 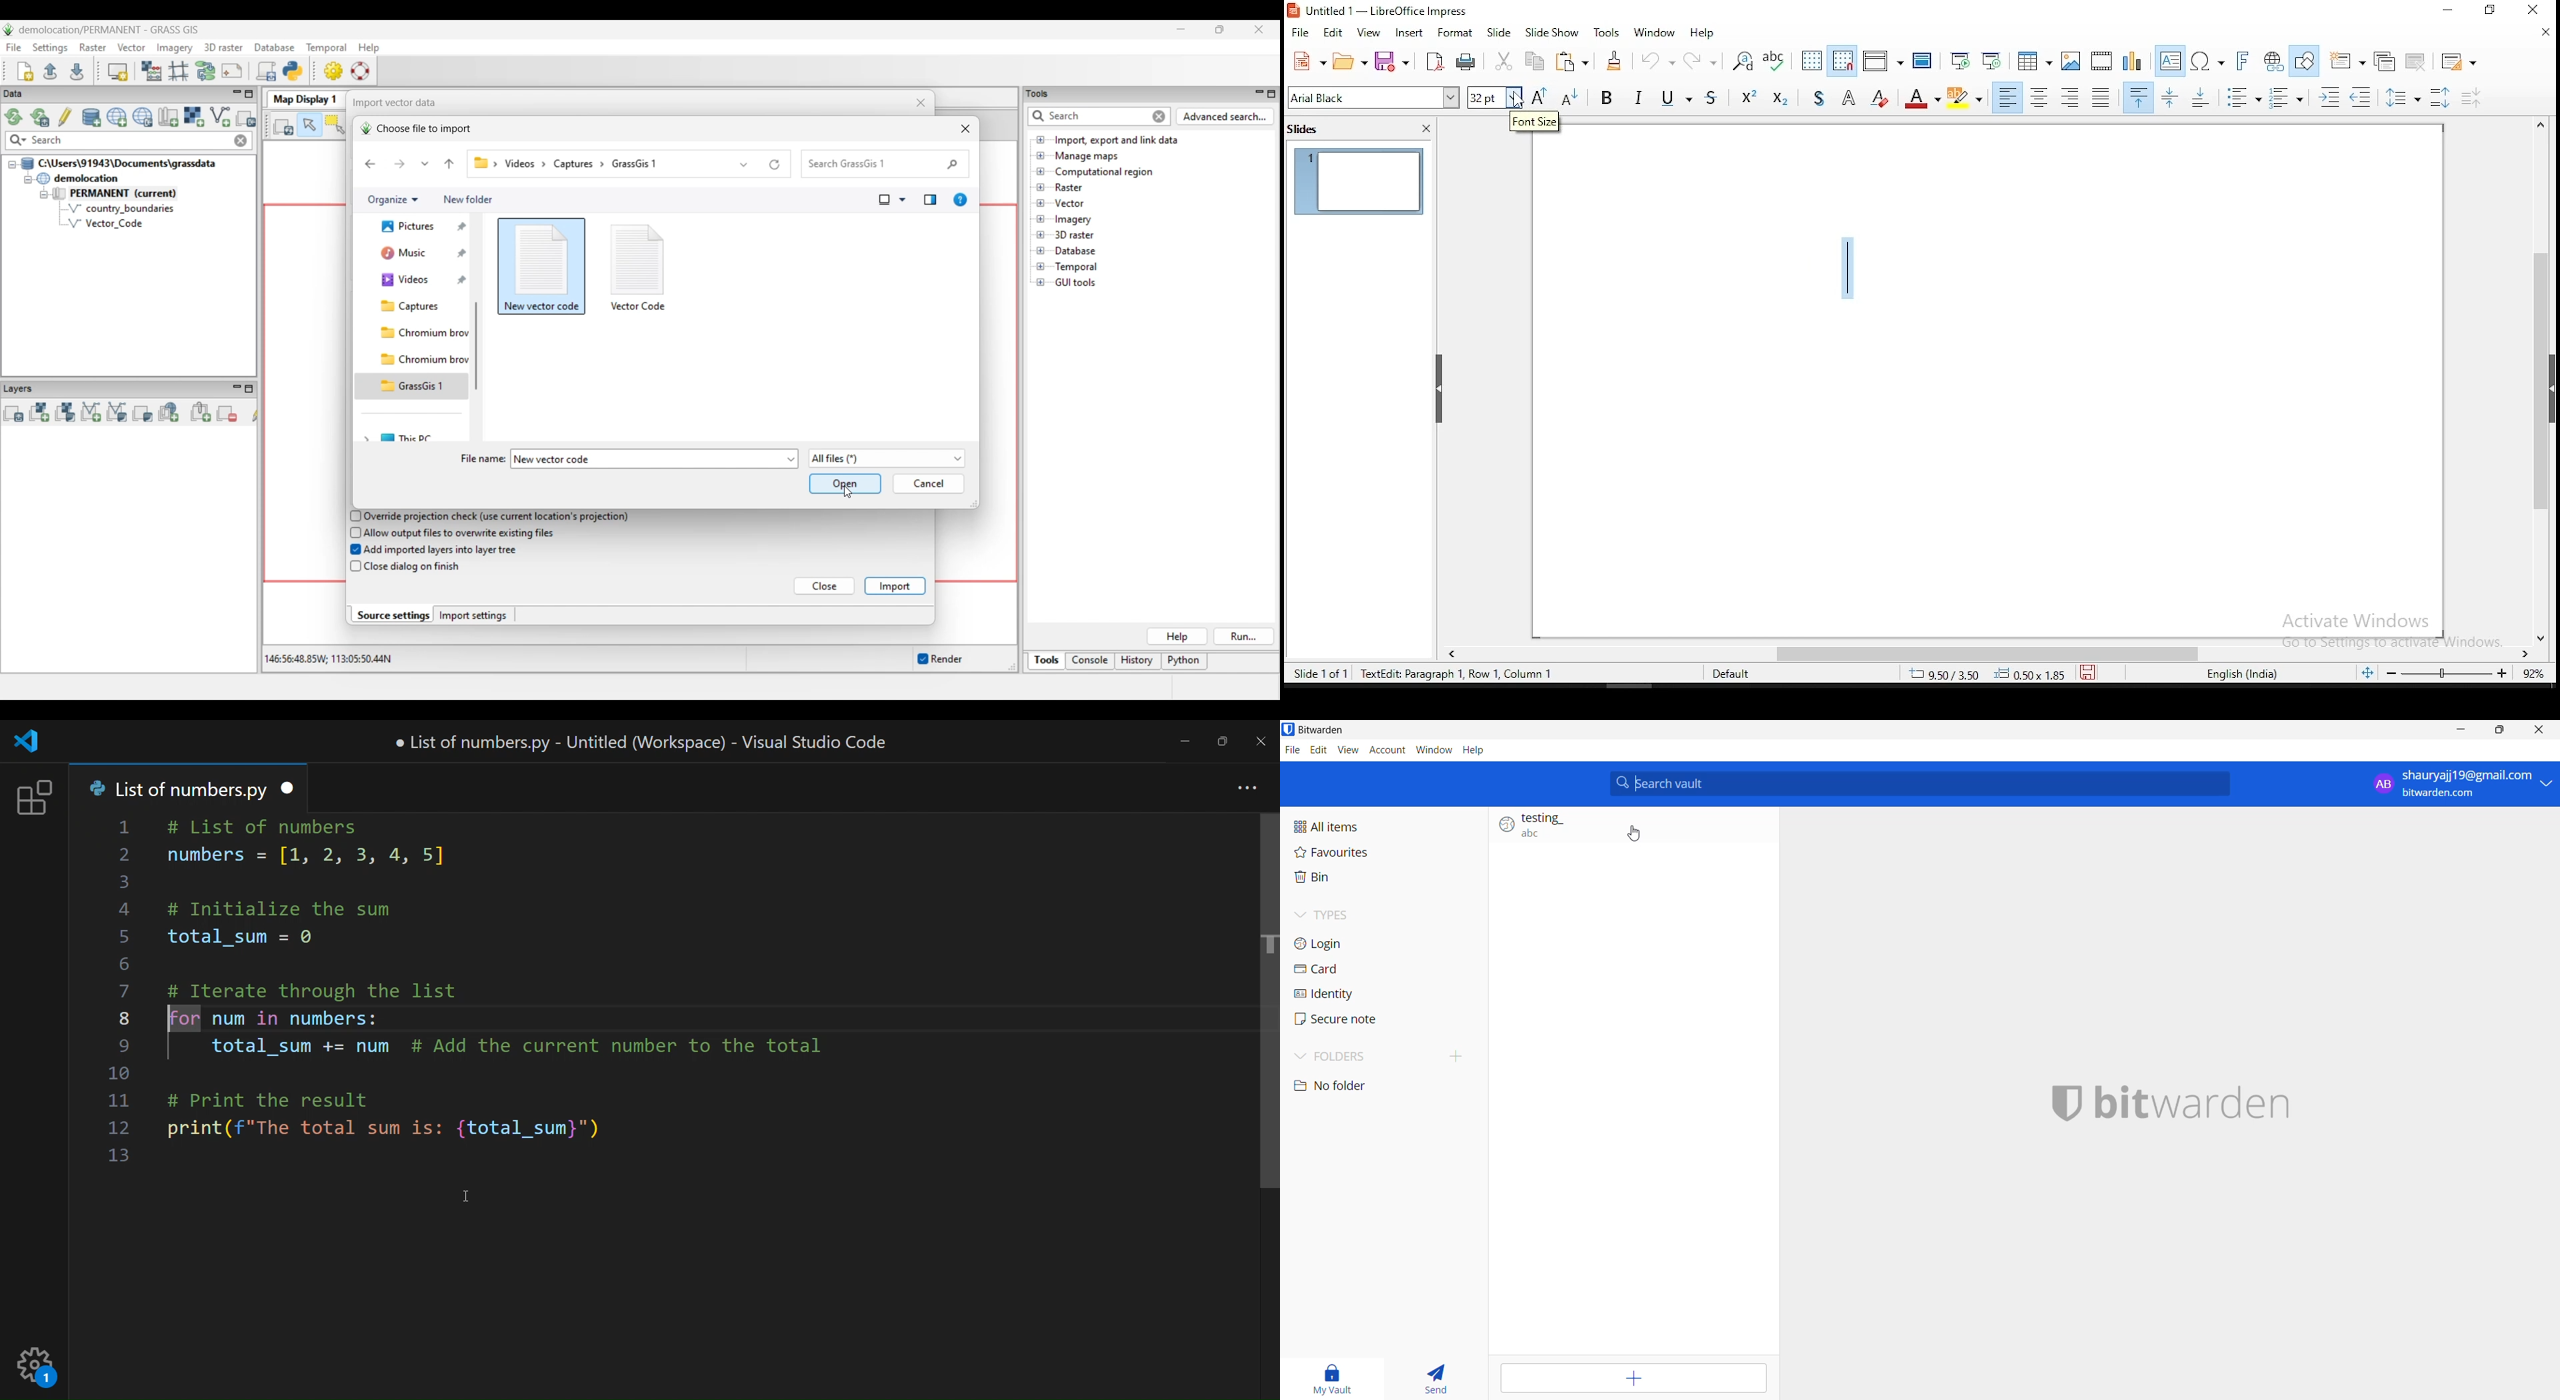 I want to click on Font size, so click(x=1535, y=122).